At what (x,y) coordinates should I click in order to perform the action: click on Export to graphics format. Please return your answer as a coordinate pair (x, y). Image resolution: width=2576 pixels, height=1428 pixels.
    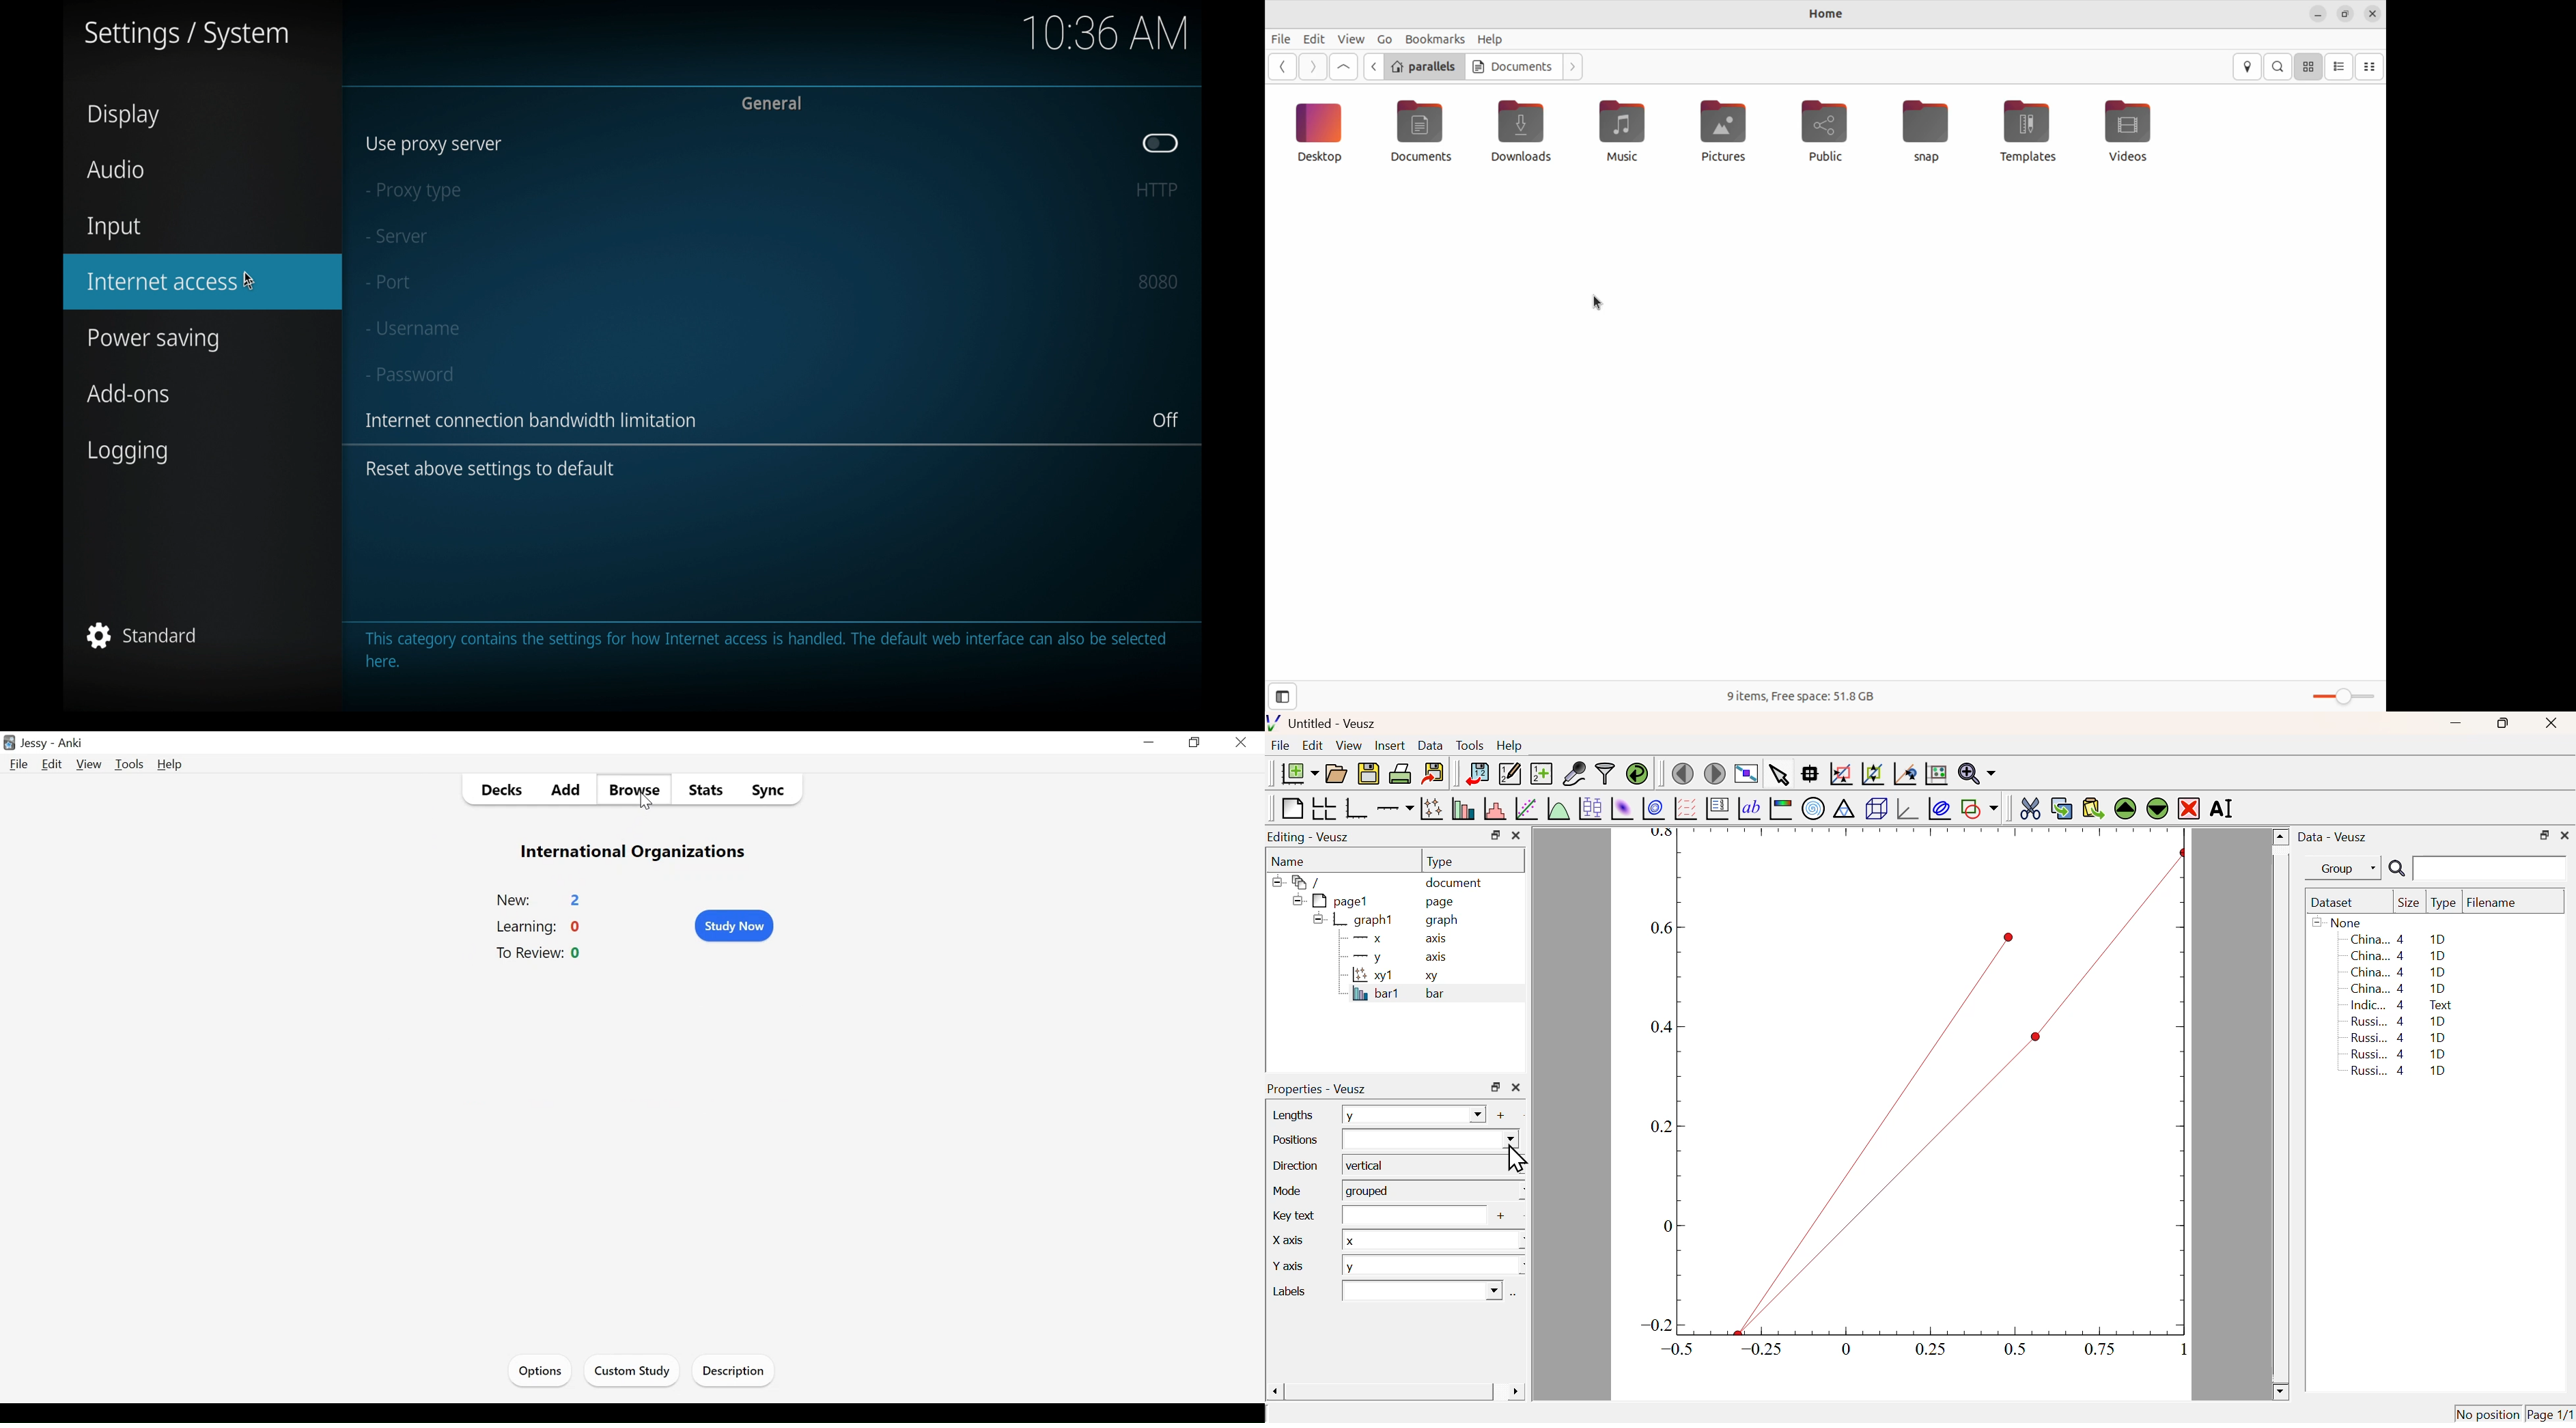
    Looking at the image, I should click on (1433, 772).